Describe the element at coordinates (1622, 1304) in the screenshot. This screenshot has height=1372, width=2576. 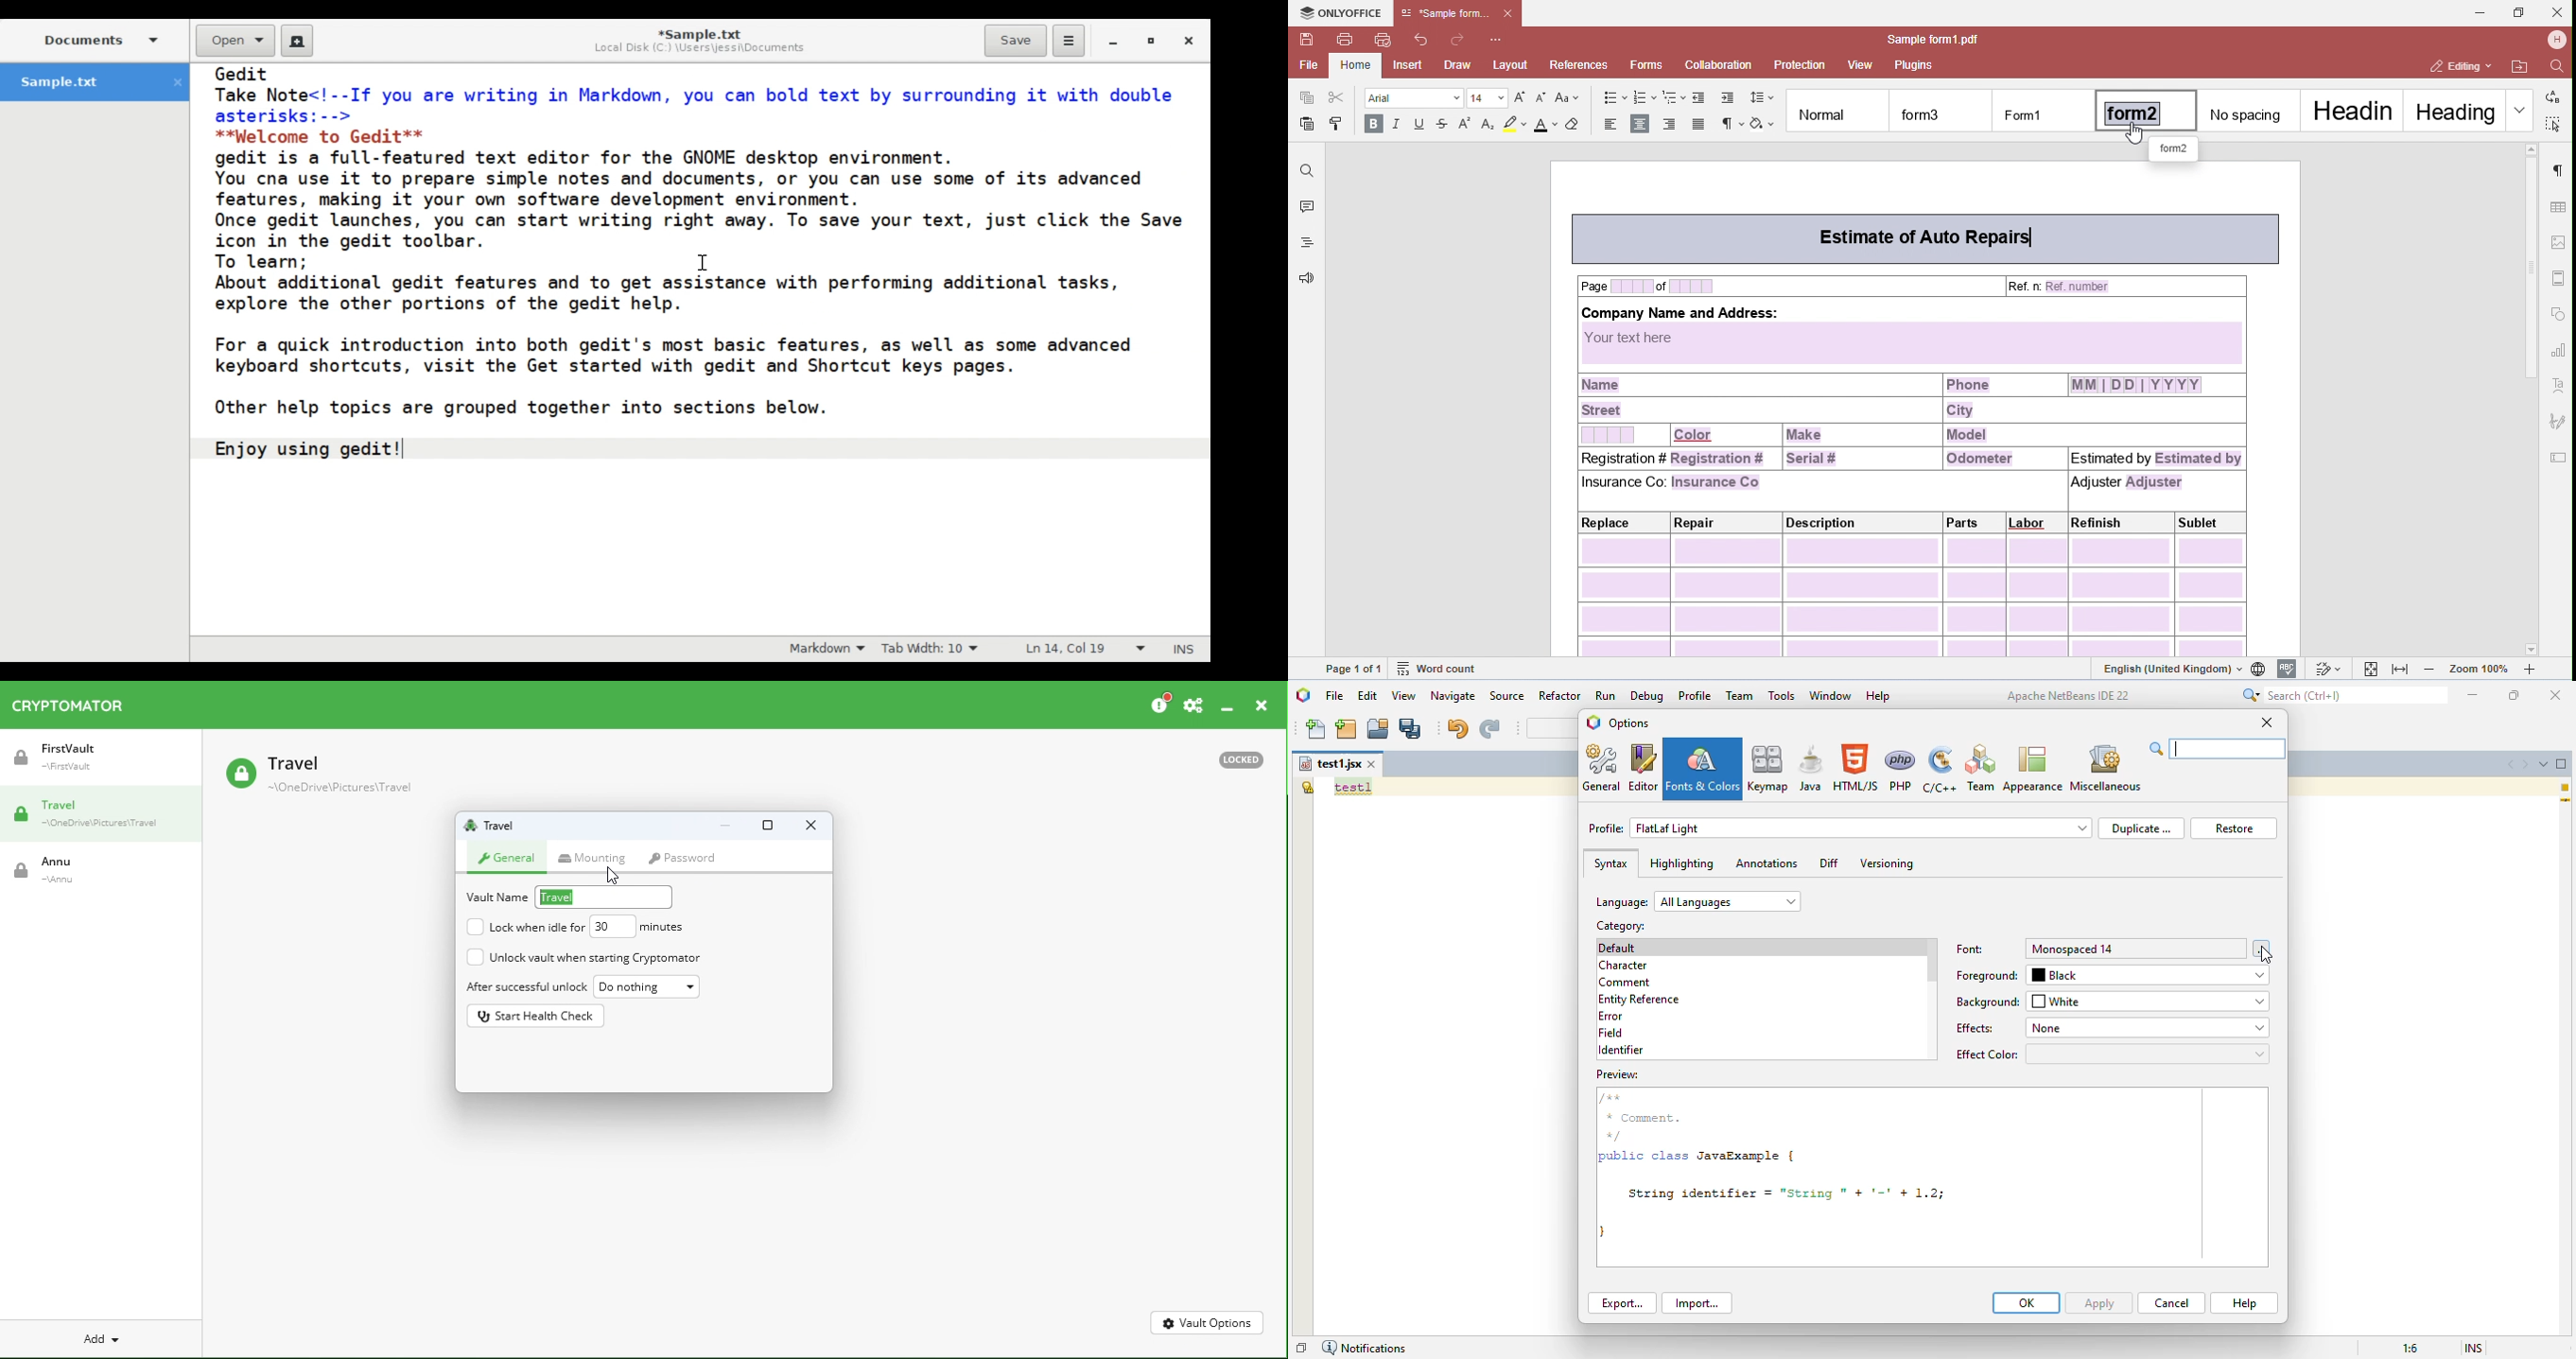
I see `export` at that location.